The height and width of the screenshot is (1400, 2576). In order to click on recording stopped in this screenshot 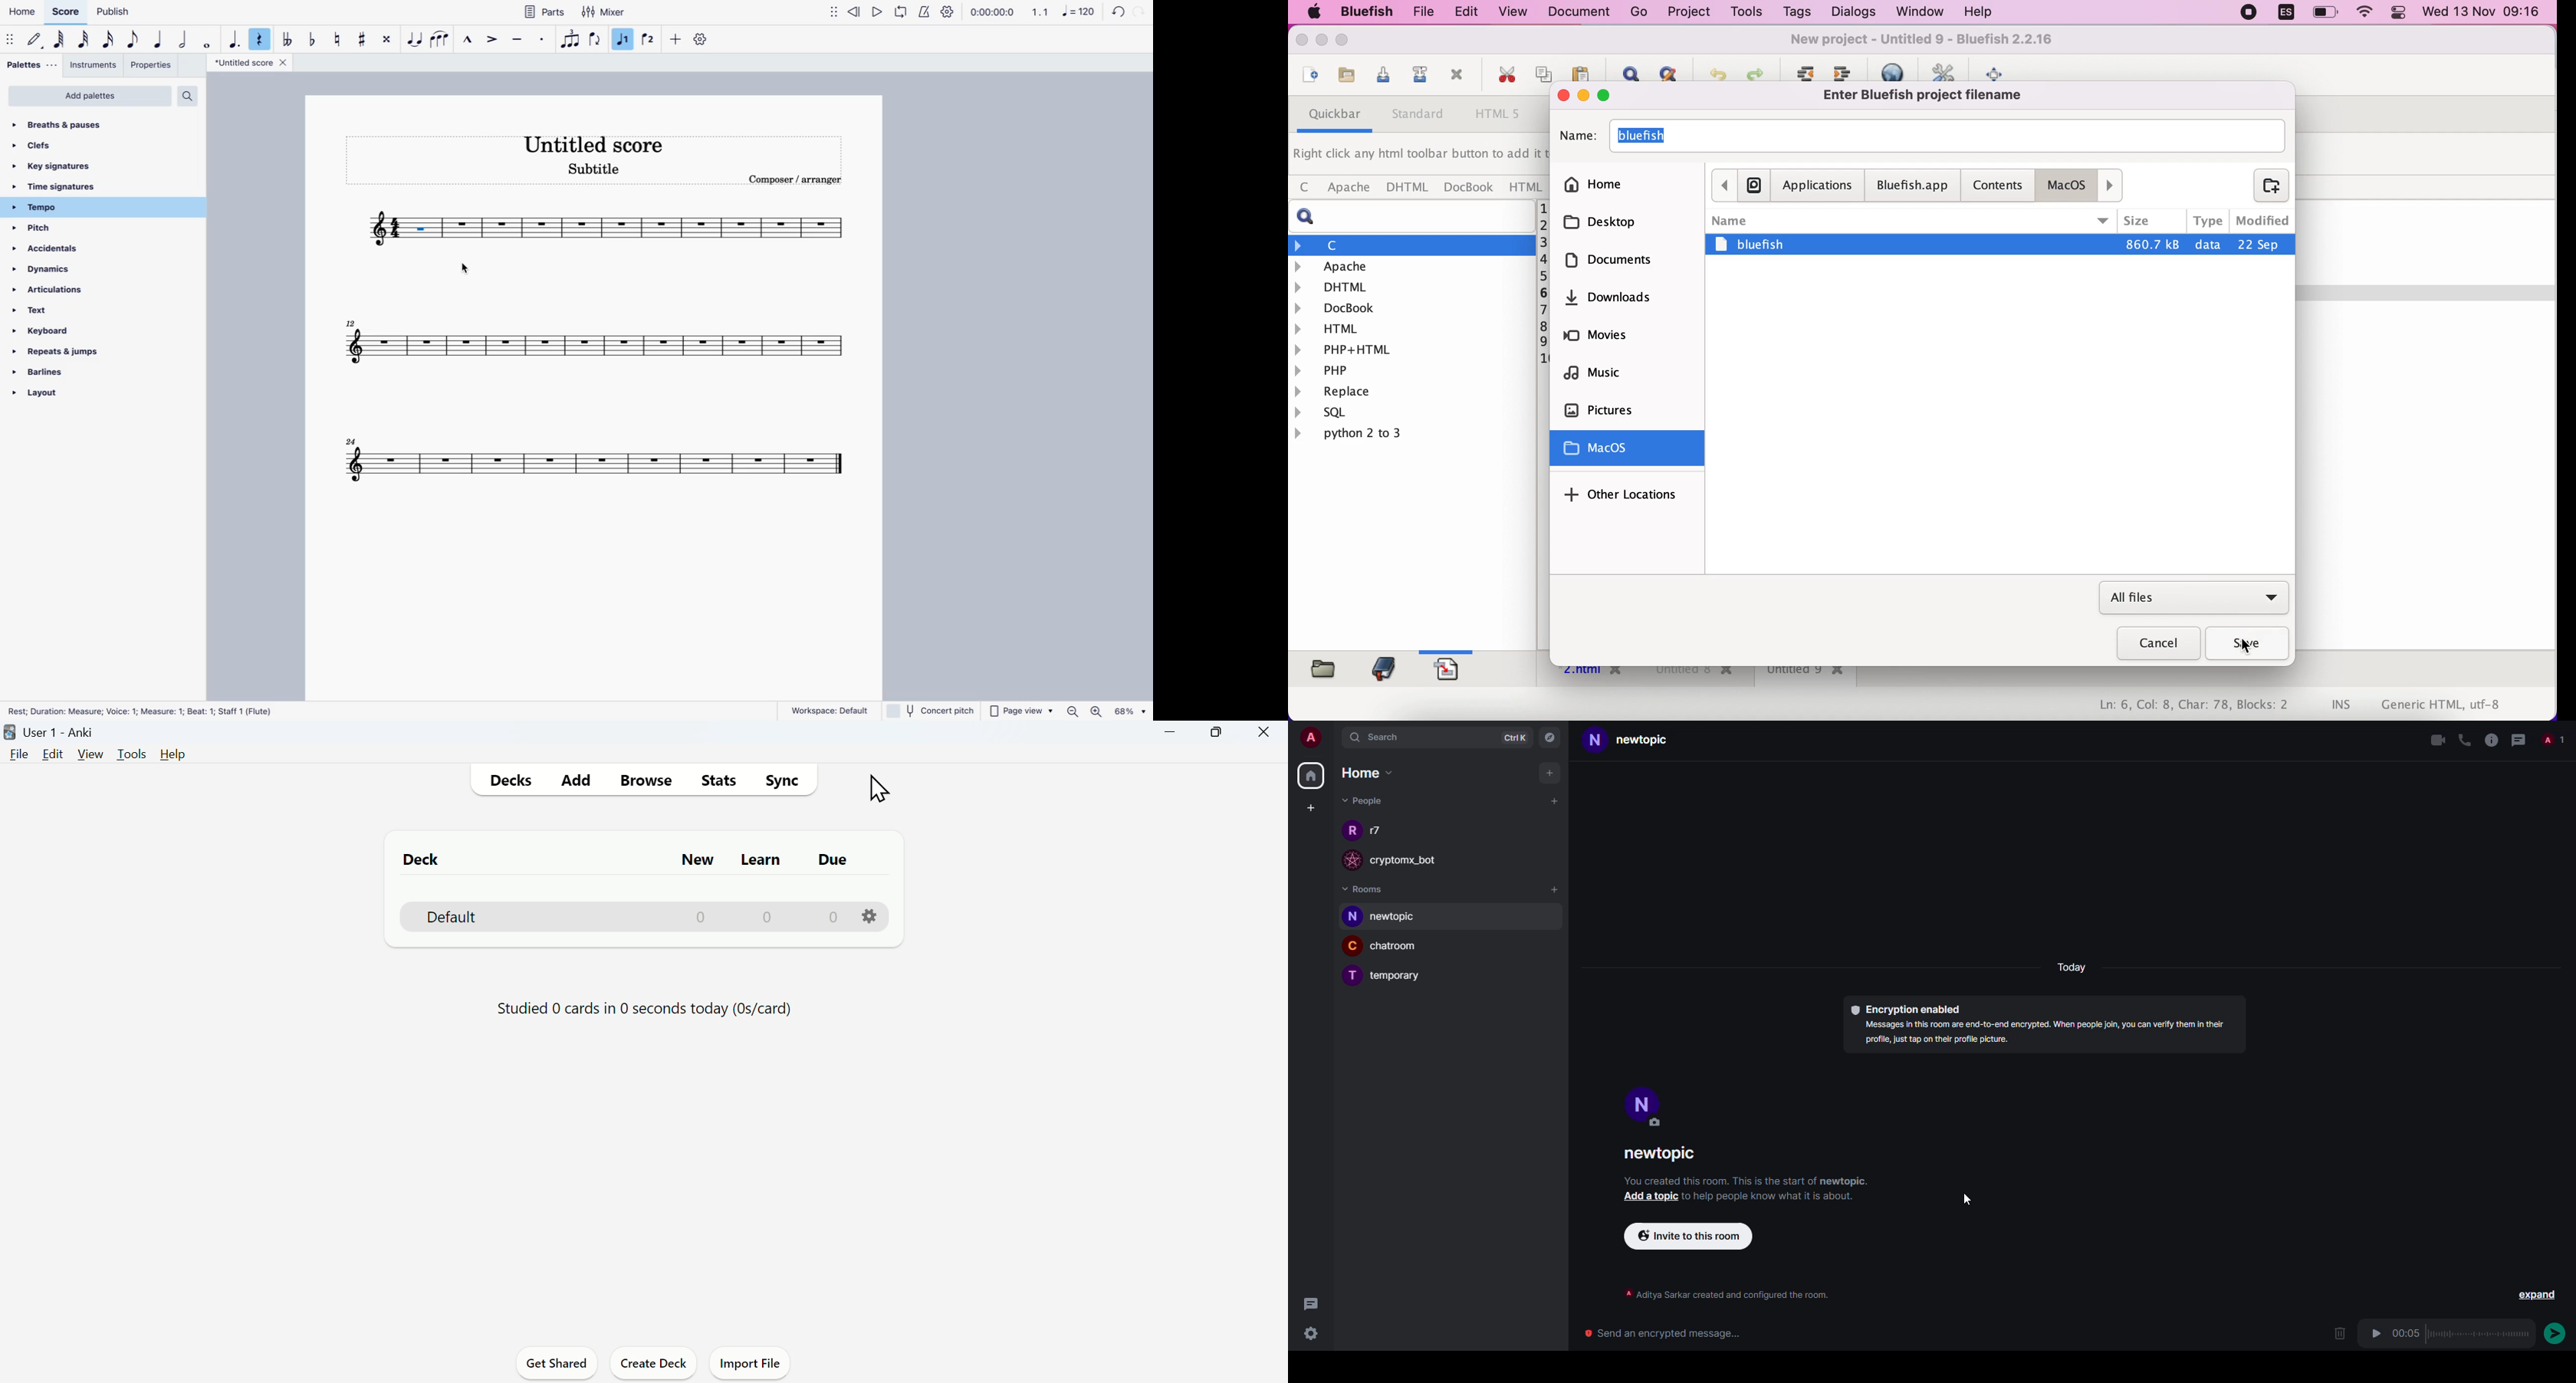, I will do `click(2246, 13)`.